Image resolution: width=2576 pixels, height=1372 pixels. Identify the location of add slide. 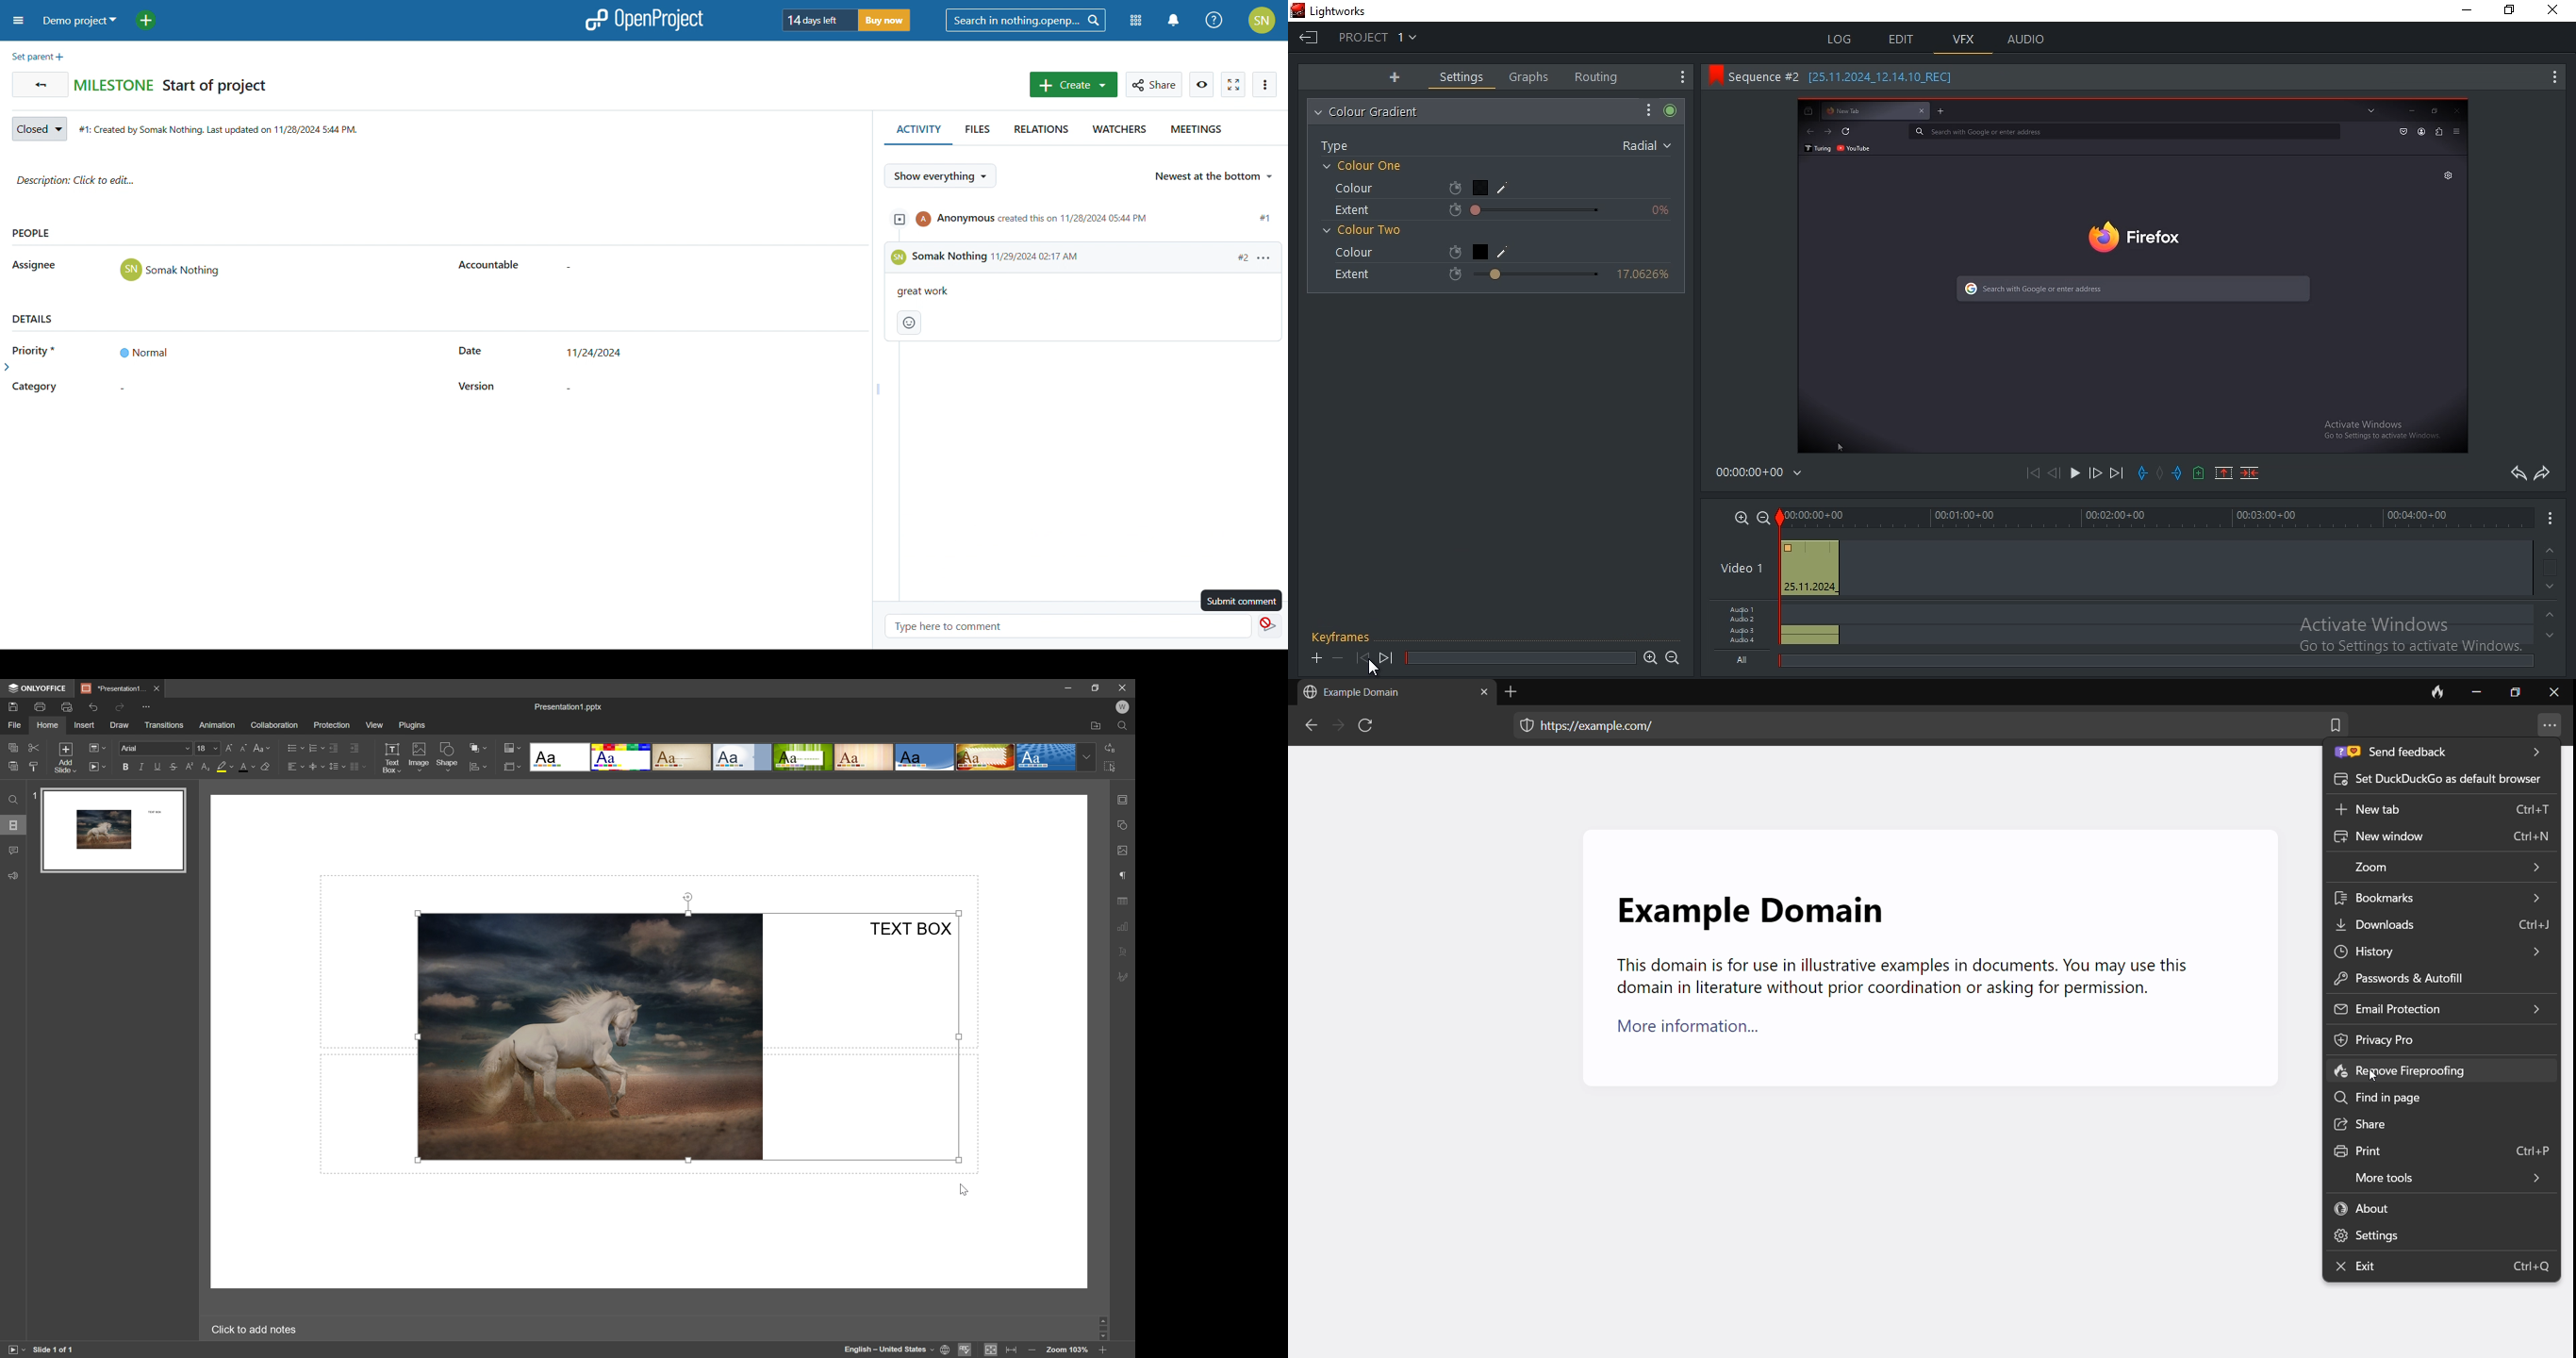
(65, 757).